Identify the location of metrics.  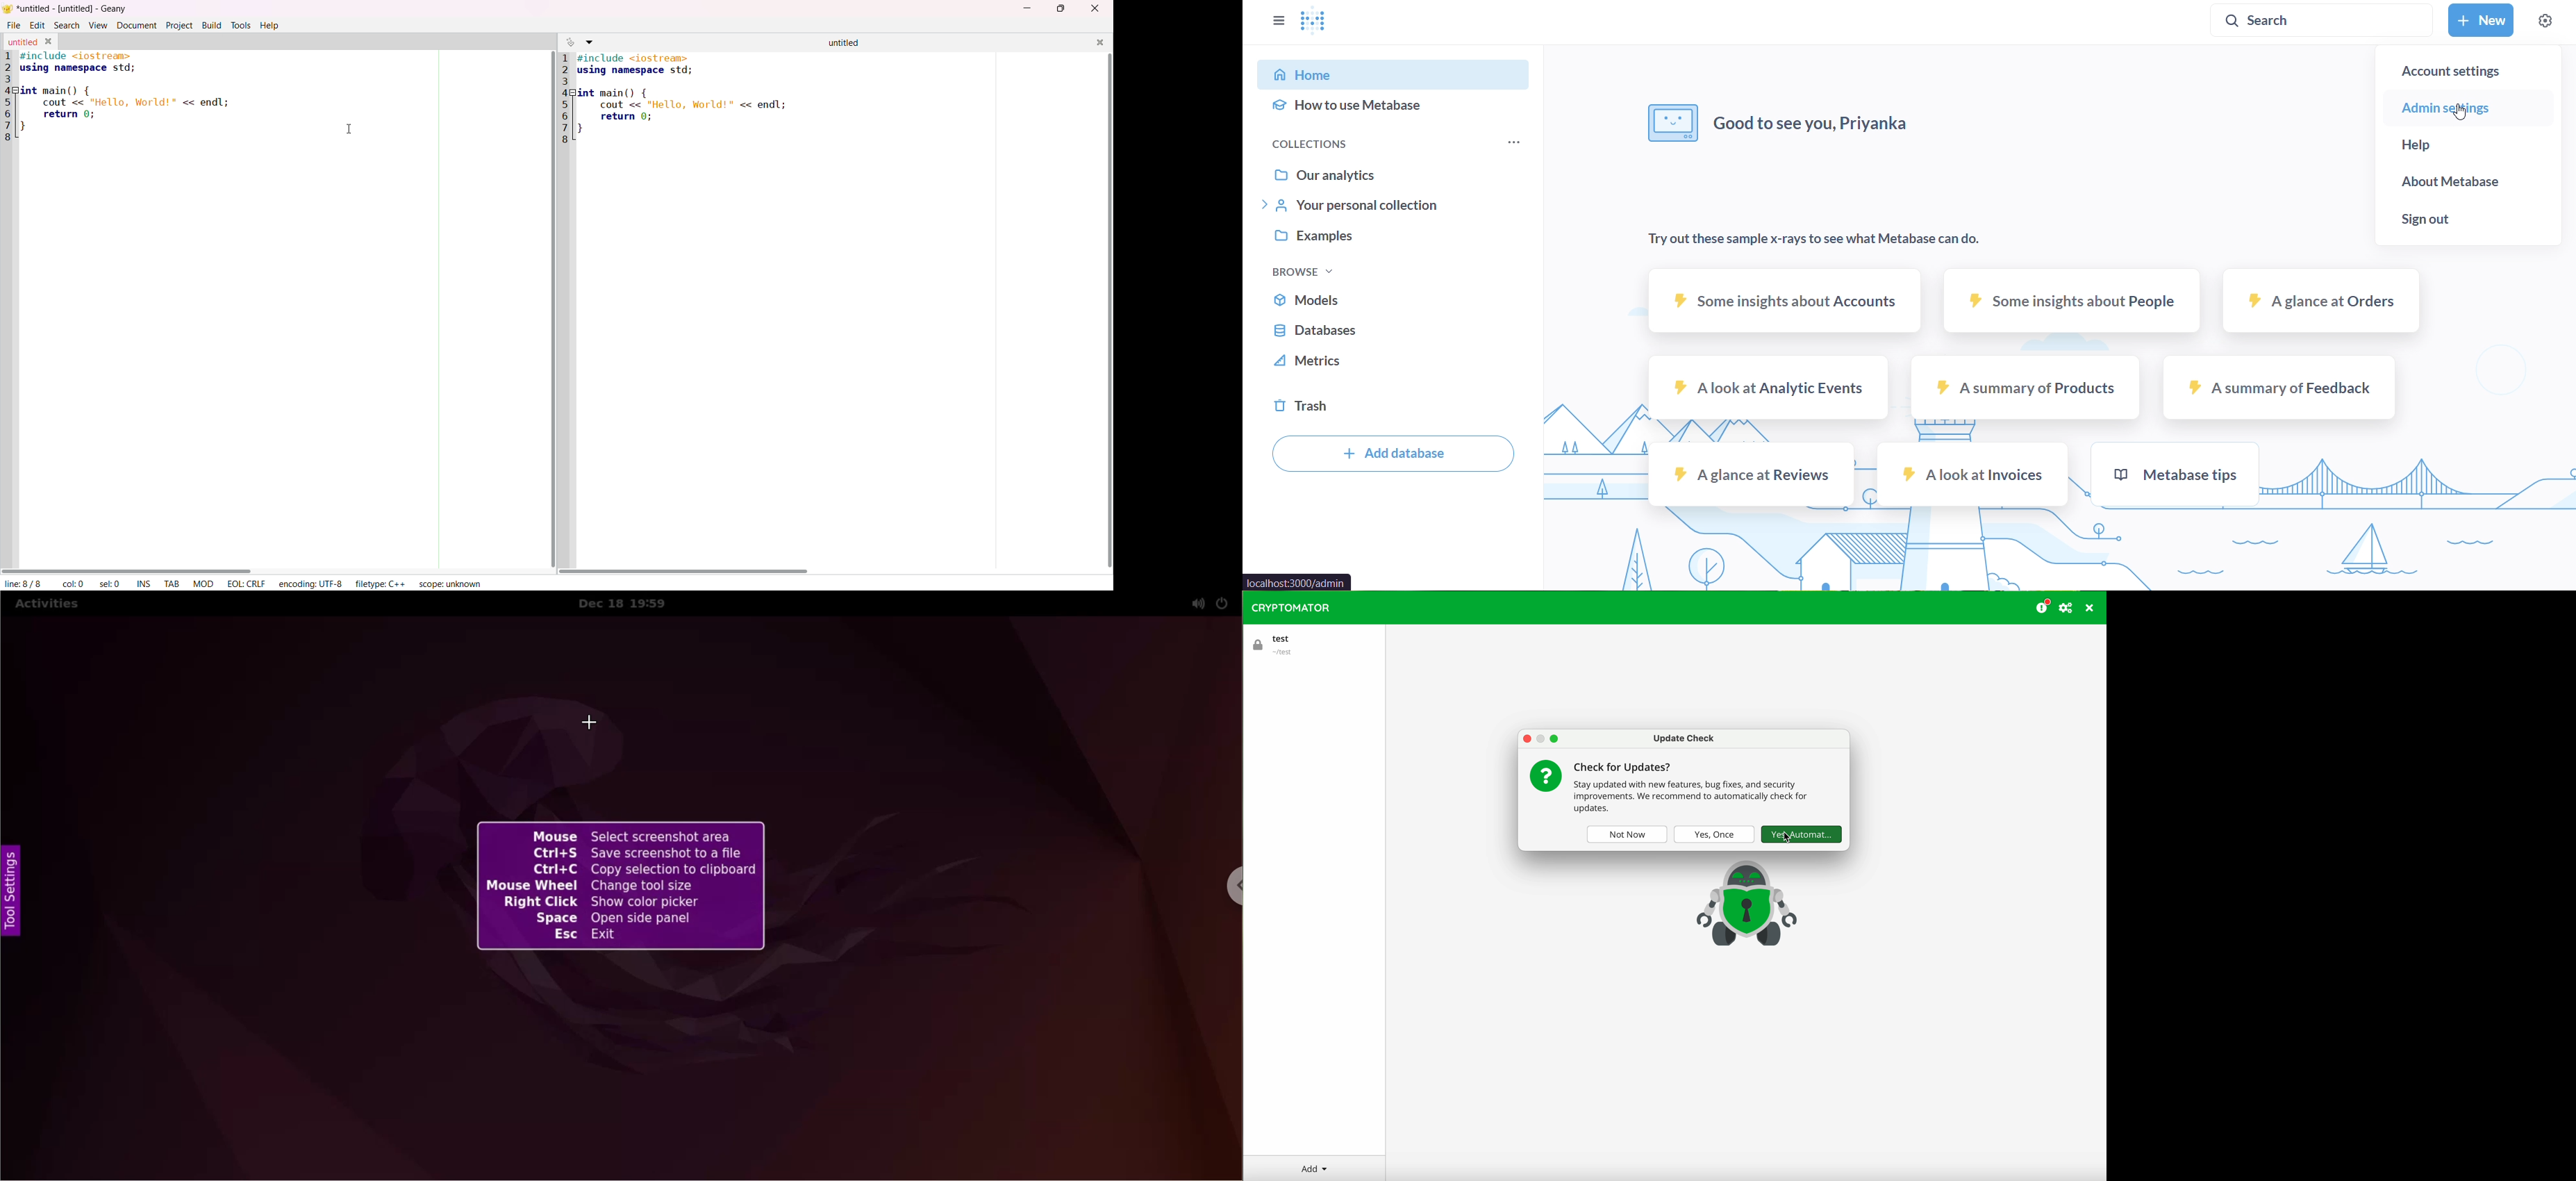
(1393, 365).